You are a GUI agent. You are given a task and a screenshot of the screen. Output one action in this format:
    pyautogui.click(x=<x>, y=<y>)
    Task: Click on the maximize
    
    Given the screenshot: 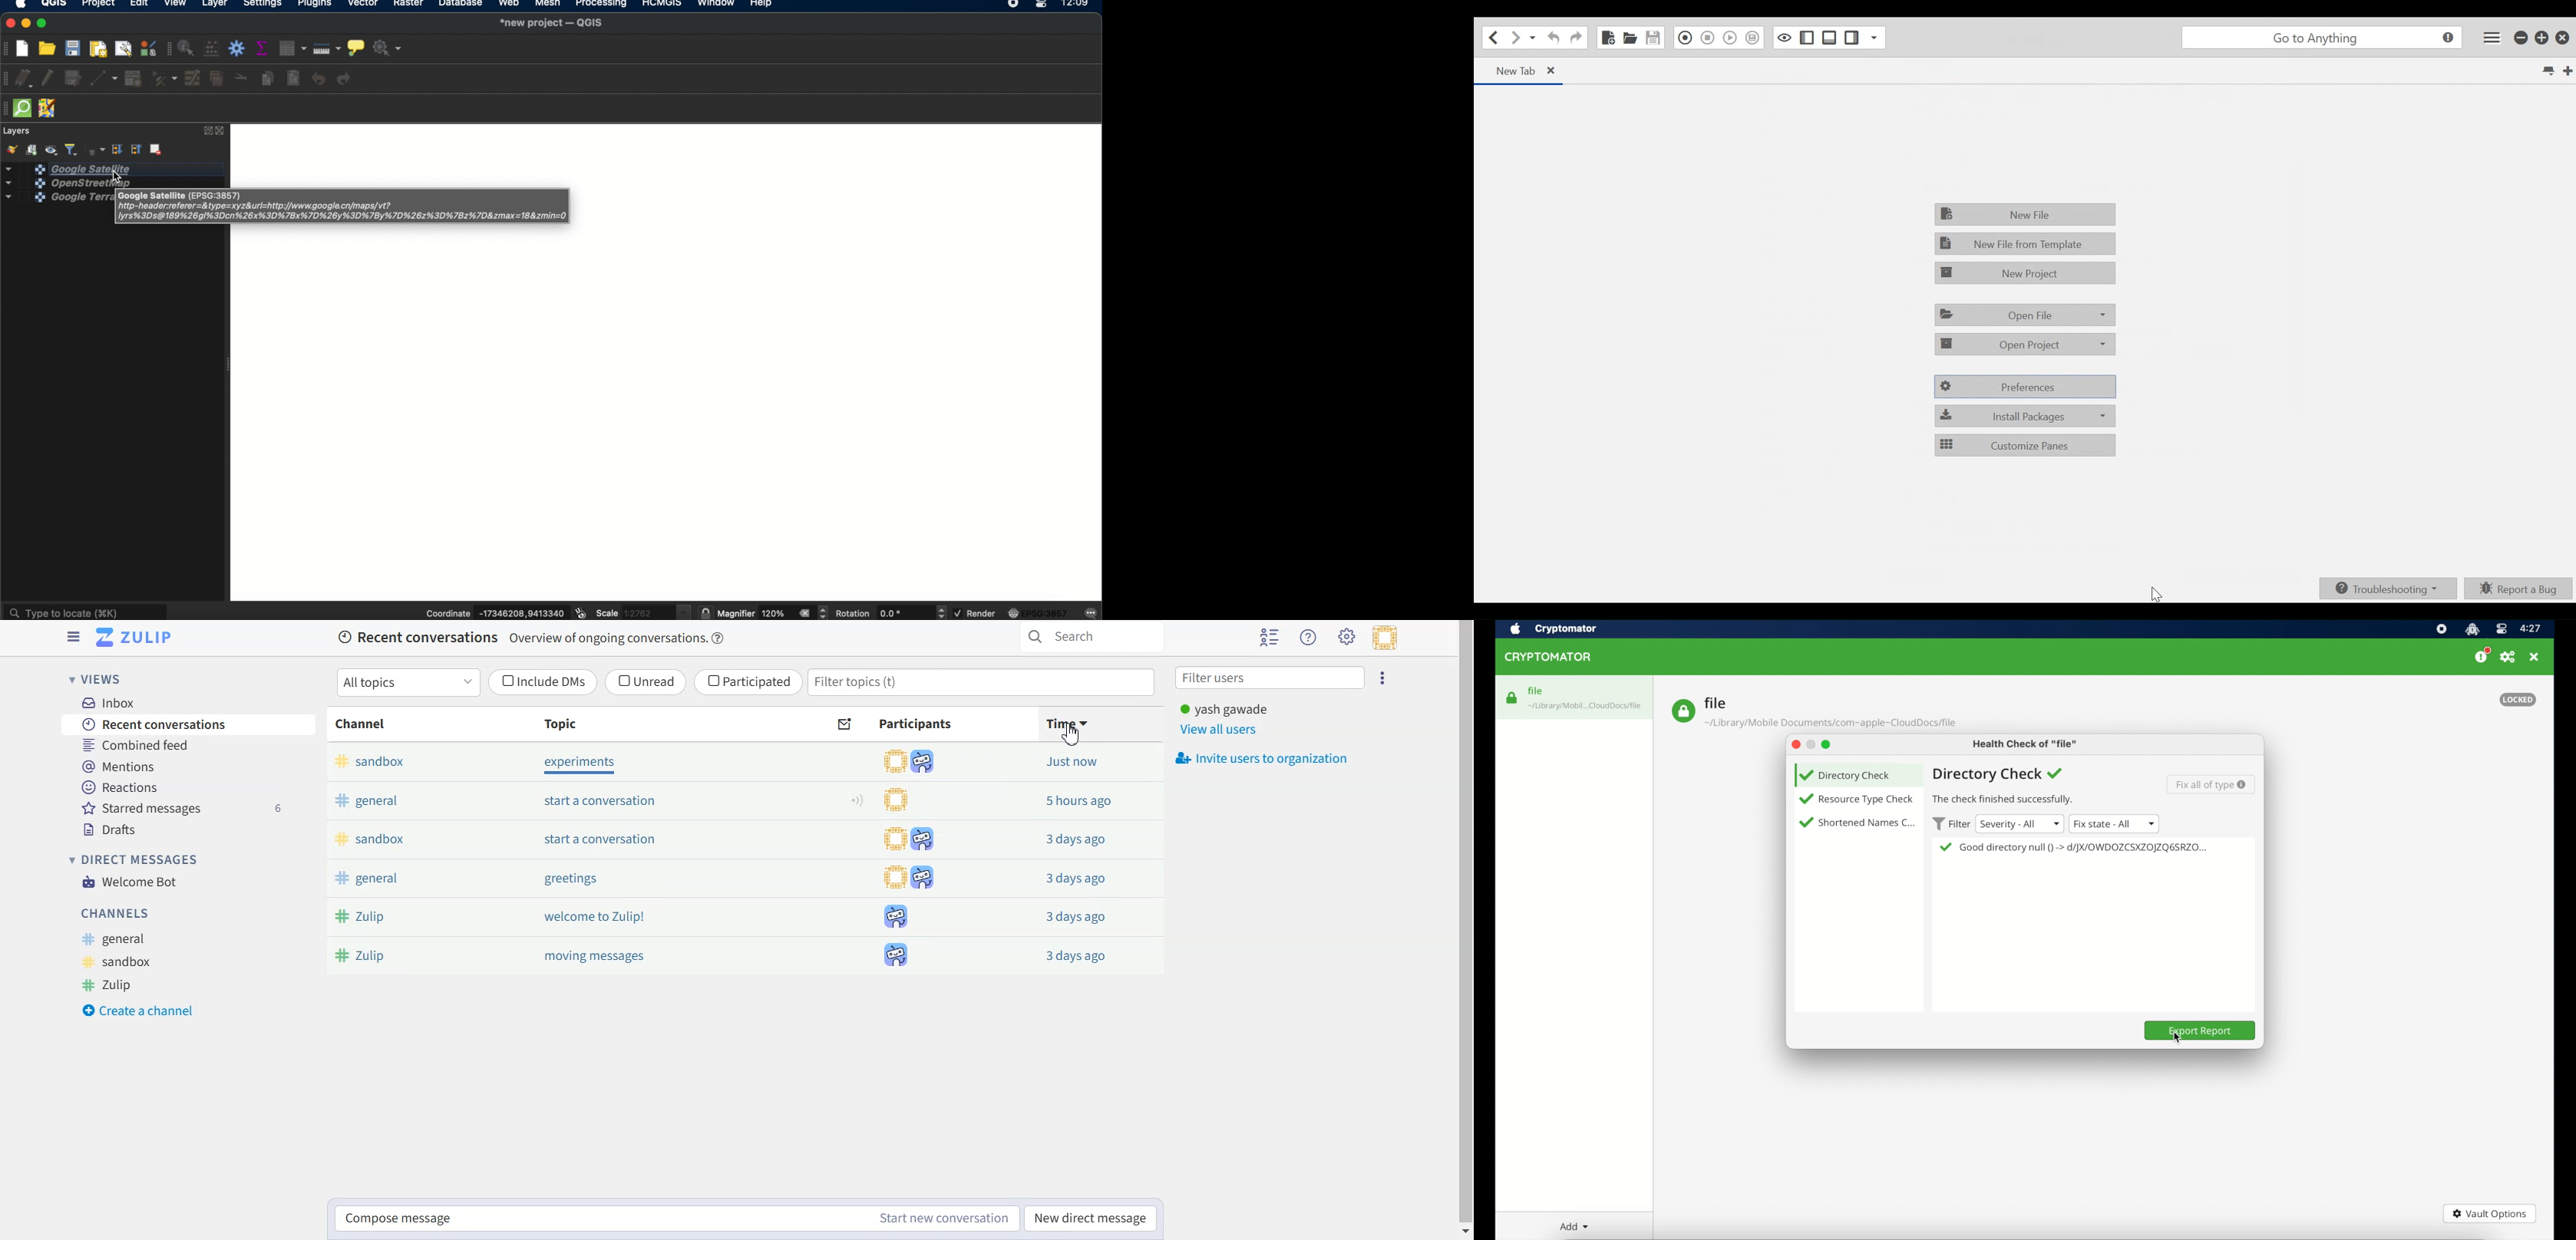 What is the action you would take?
    pyautogui.click(x=1828, y=744)
    